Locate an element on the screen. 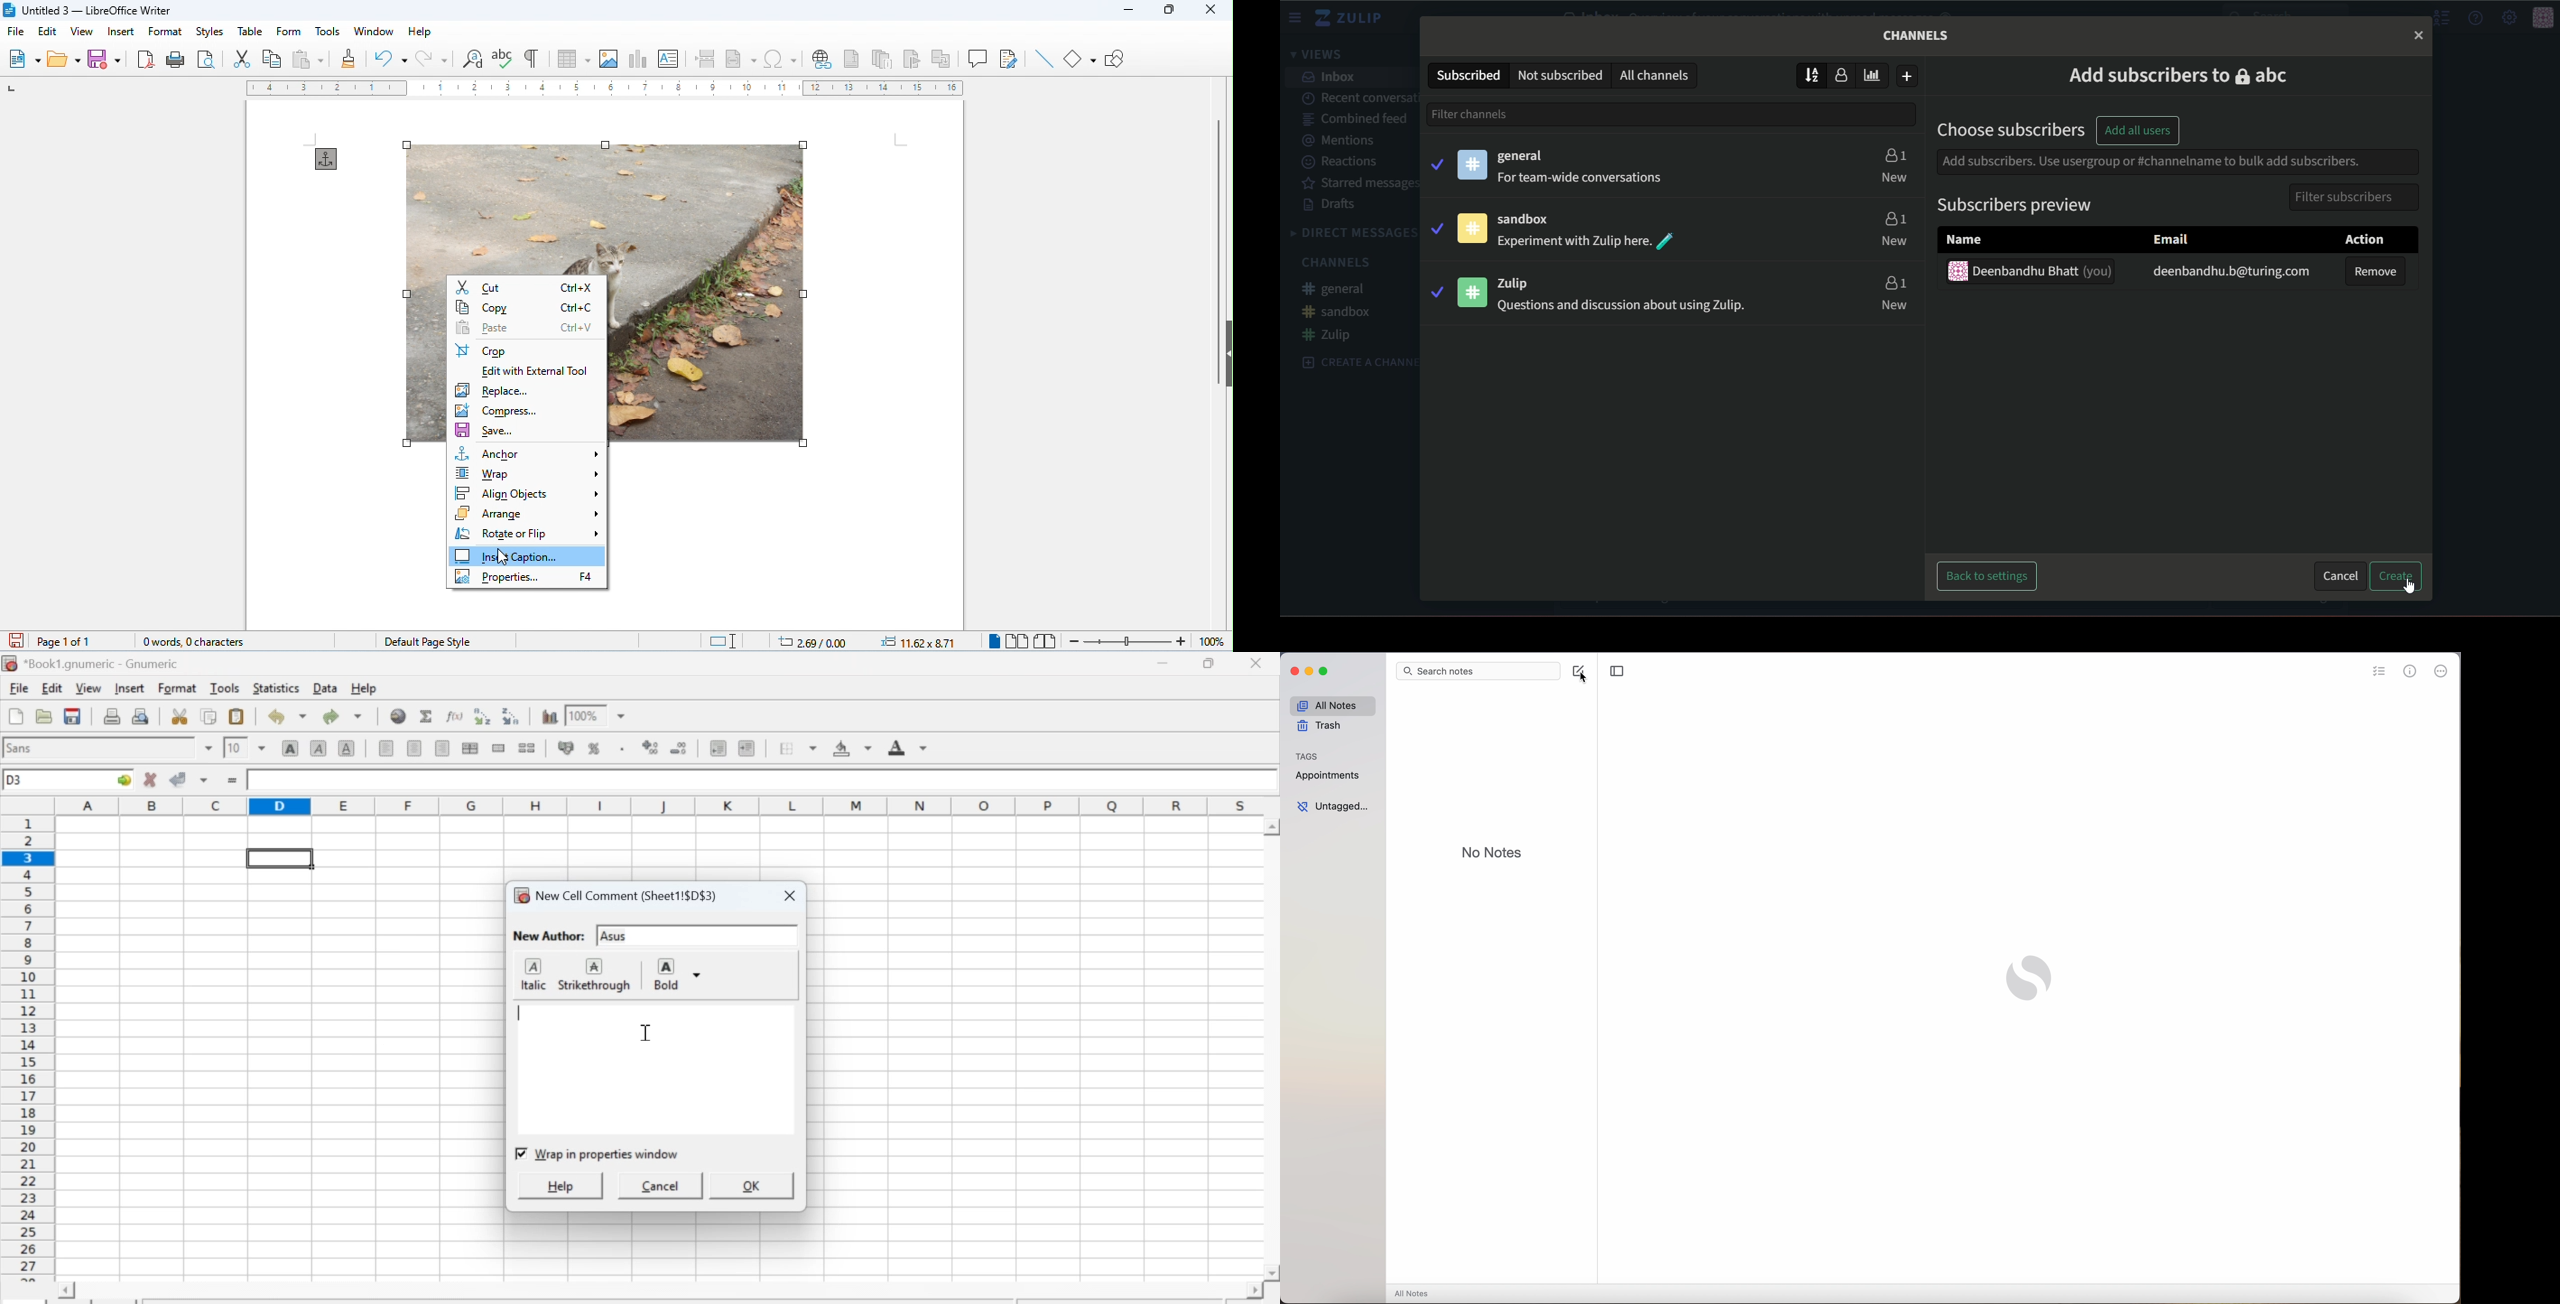  icon is located at coordinates (522, 896).